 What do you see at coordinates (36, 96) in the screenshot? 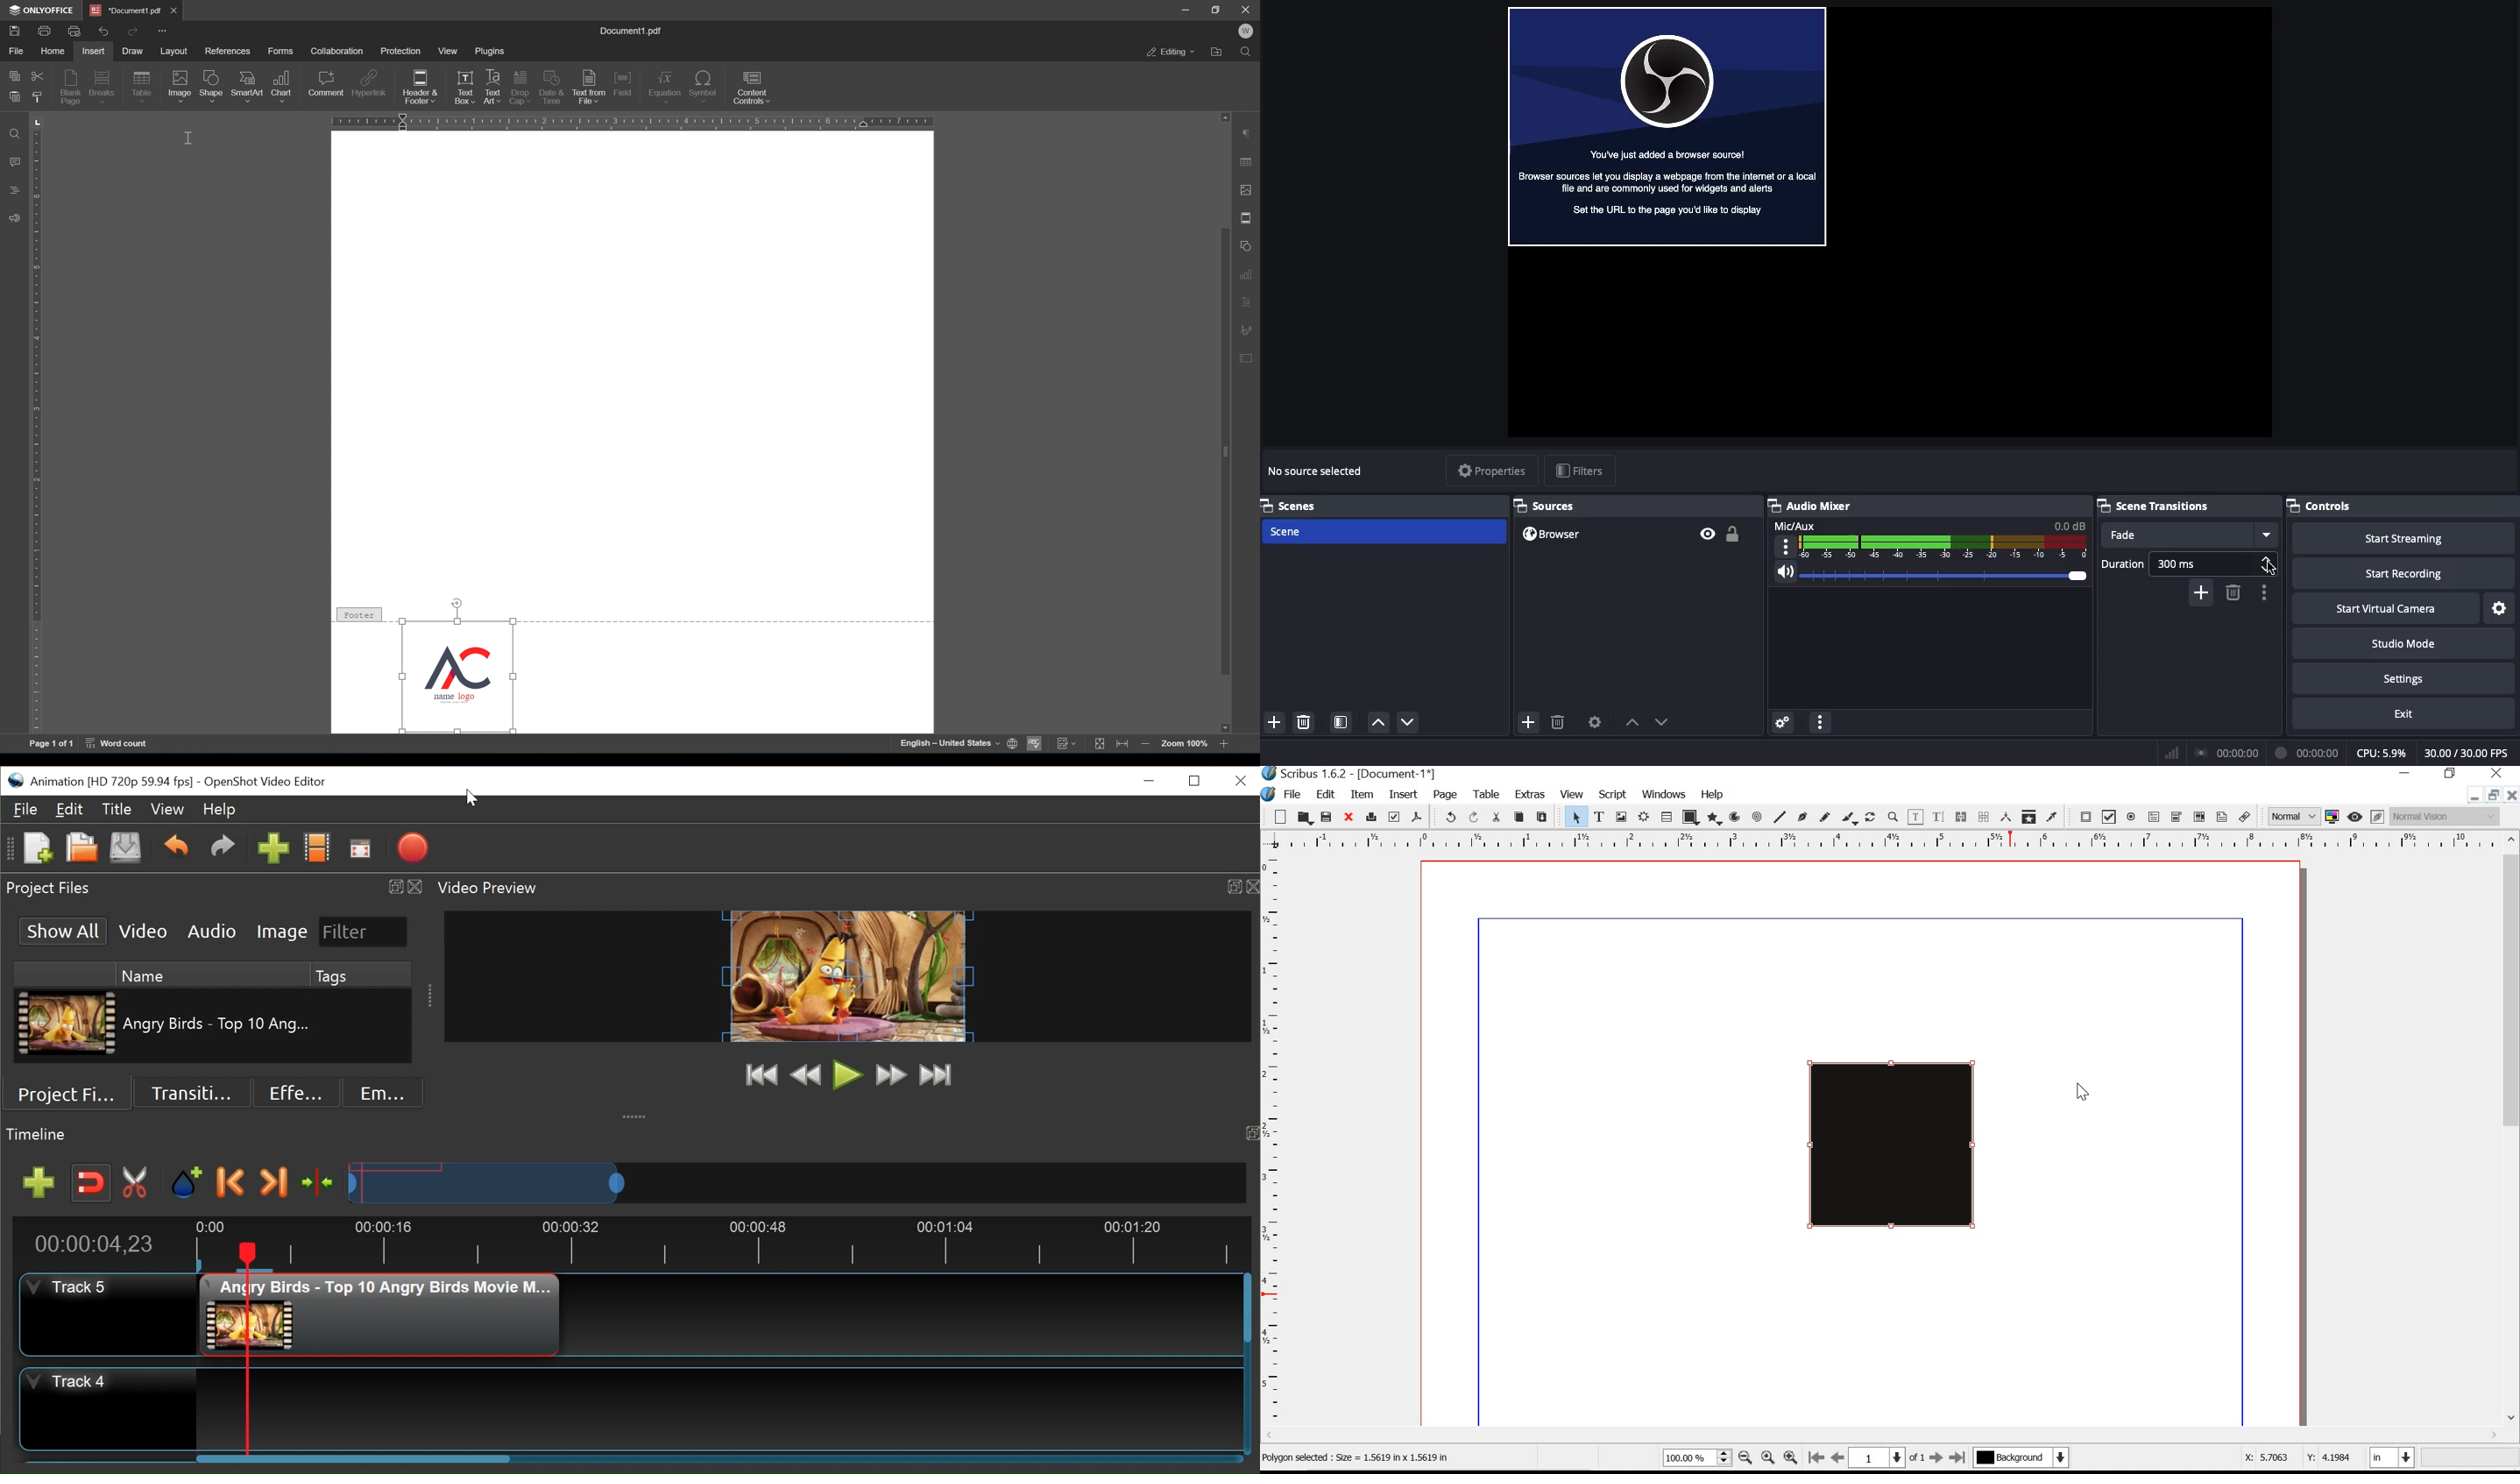
I see `copy style` at bounding box center [36, 96].